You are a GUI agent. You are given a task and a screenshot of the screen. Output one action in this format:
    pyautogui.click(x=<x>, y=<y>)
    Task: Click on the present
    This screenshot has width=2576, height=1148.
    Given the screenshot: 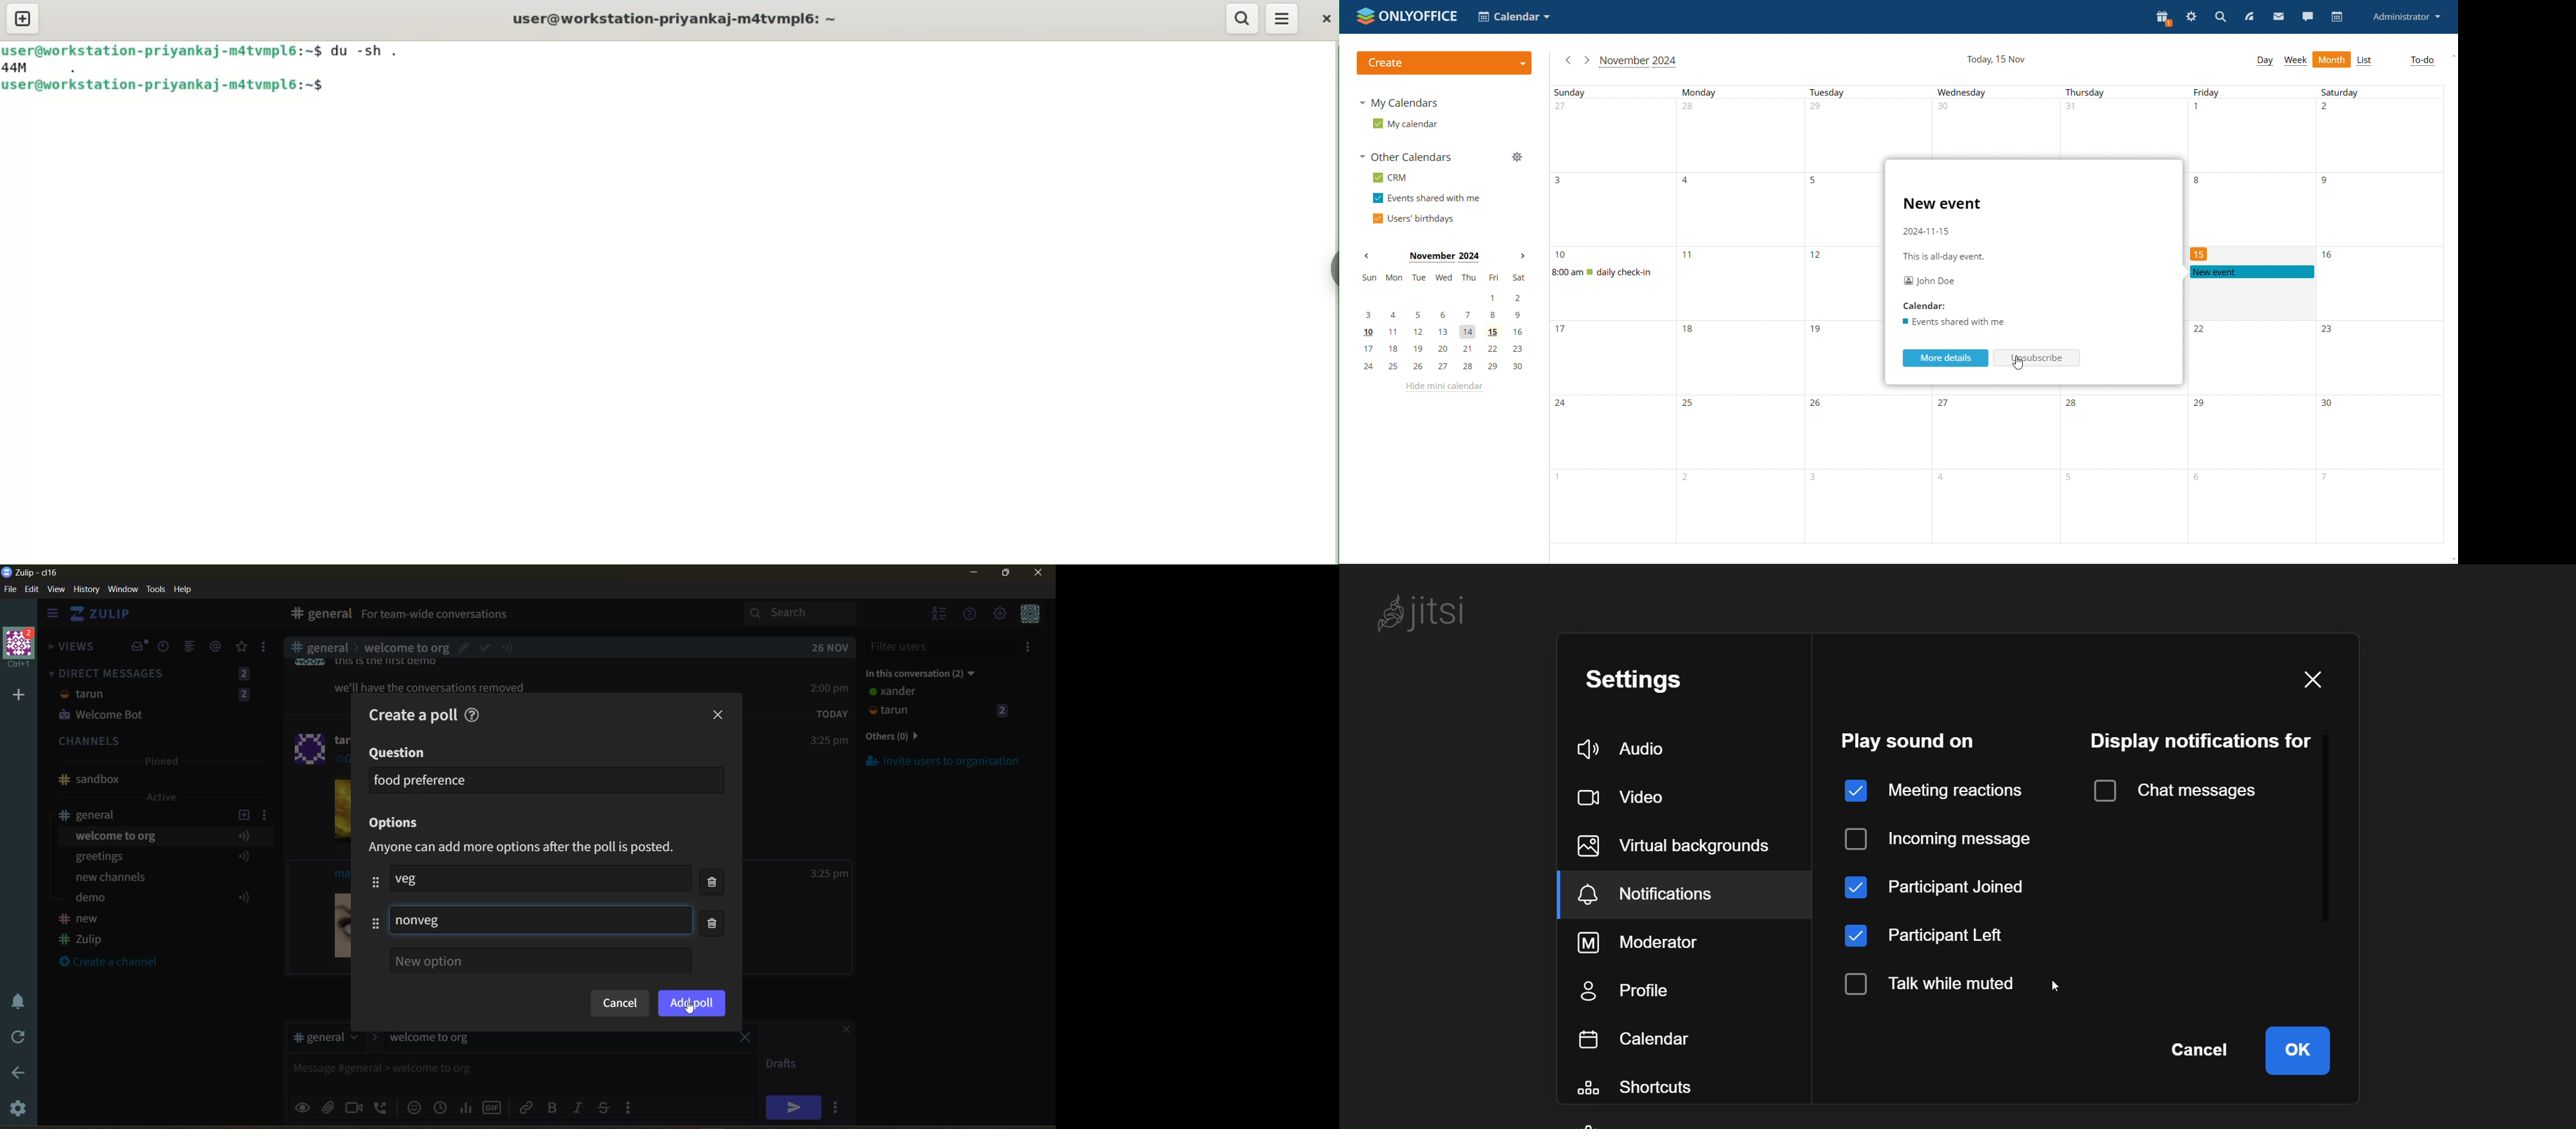 What is the action you would take?
    pyautogui.click(x=2164, y=18)
    